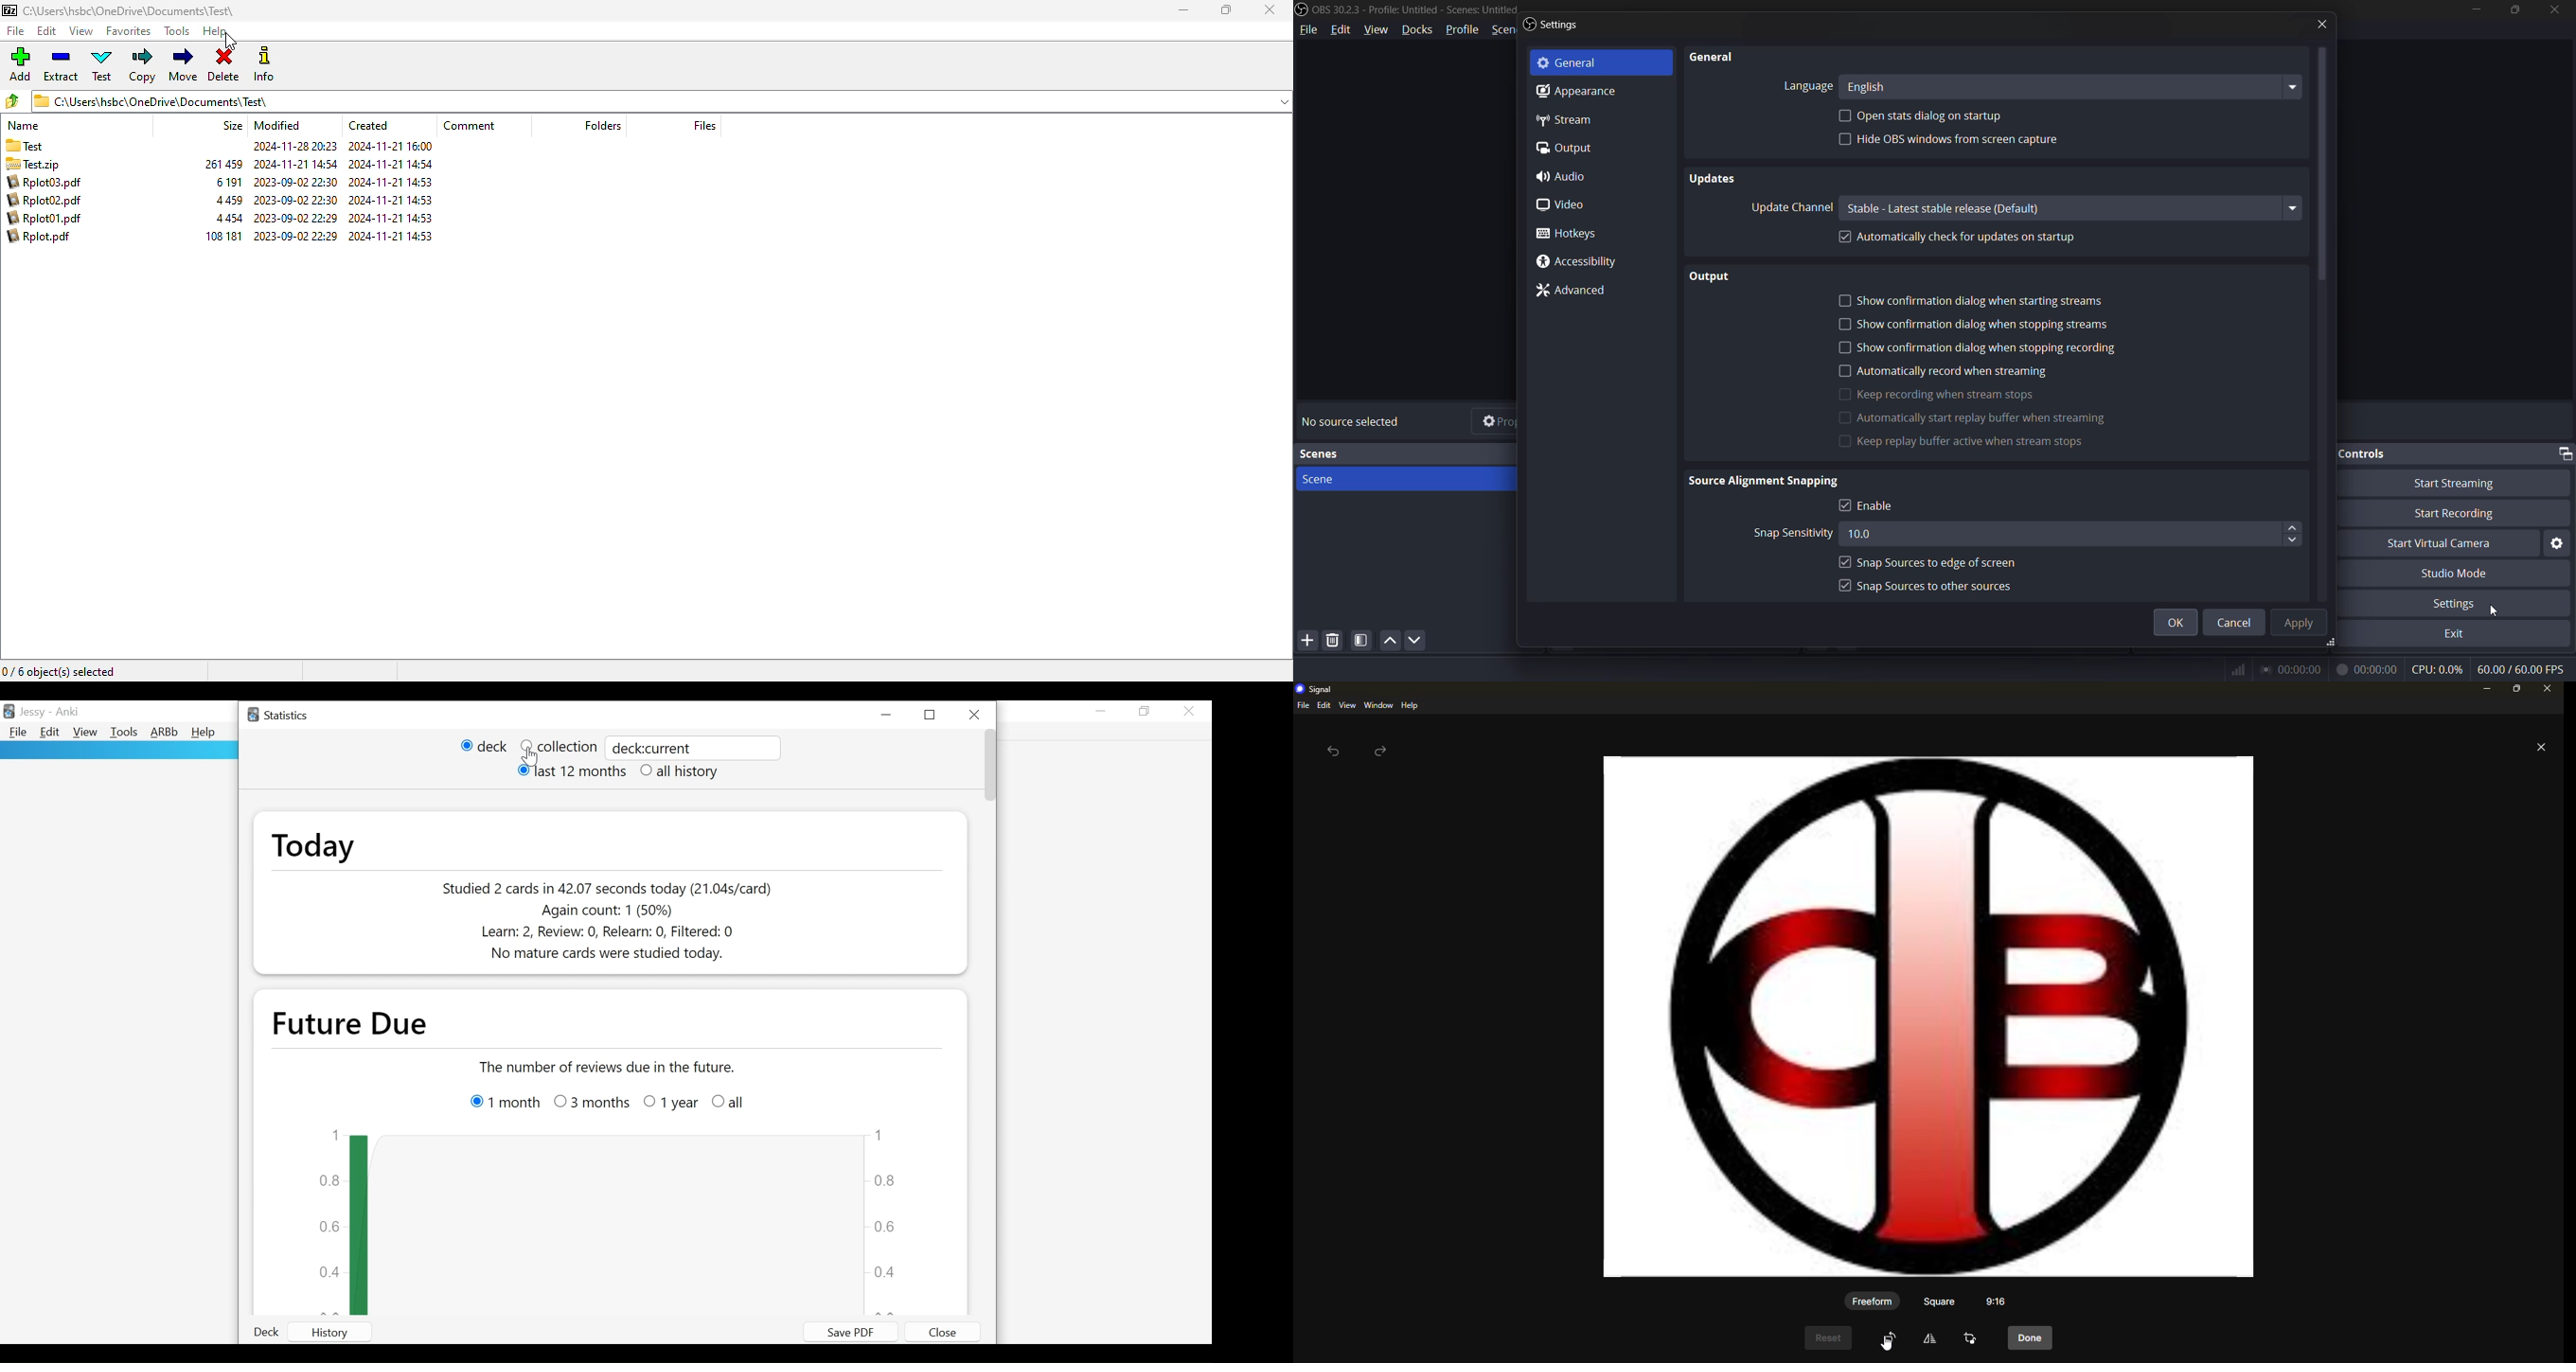  Describe the element at coordinates (21, 63) in the screenshot. I see `add` at that location.